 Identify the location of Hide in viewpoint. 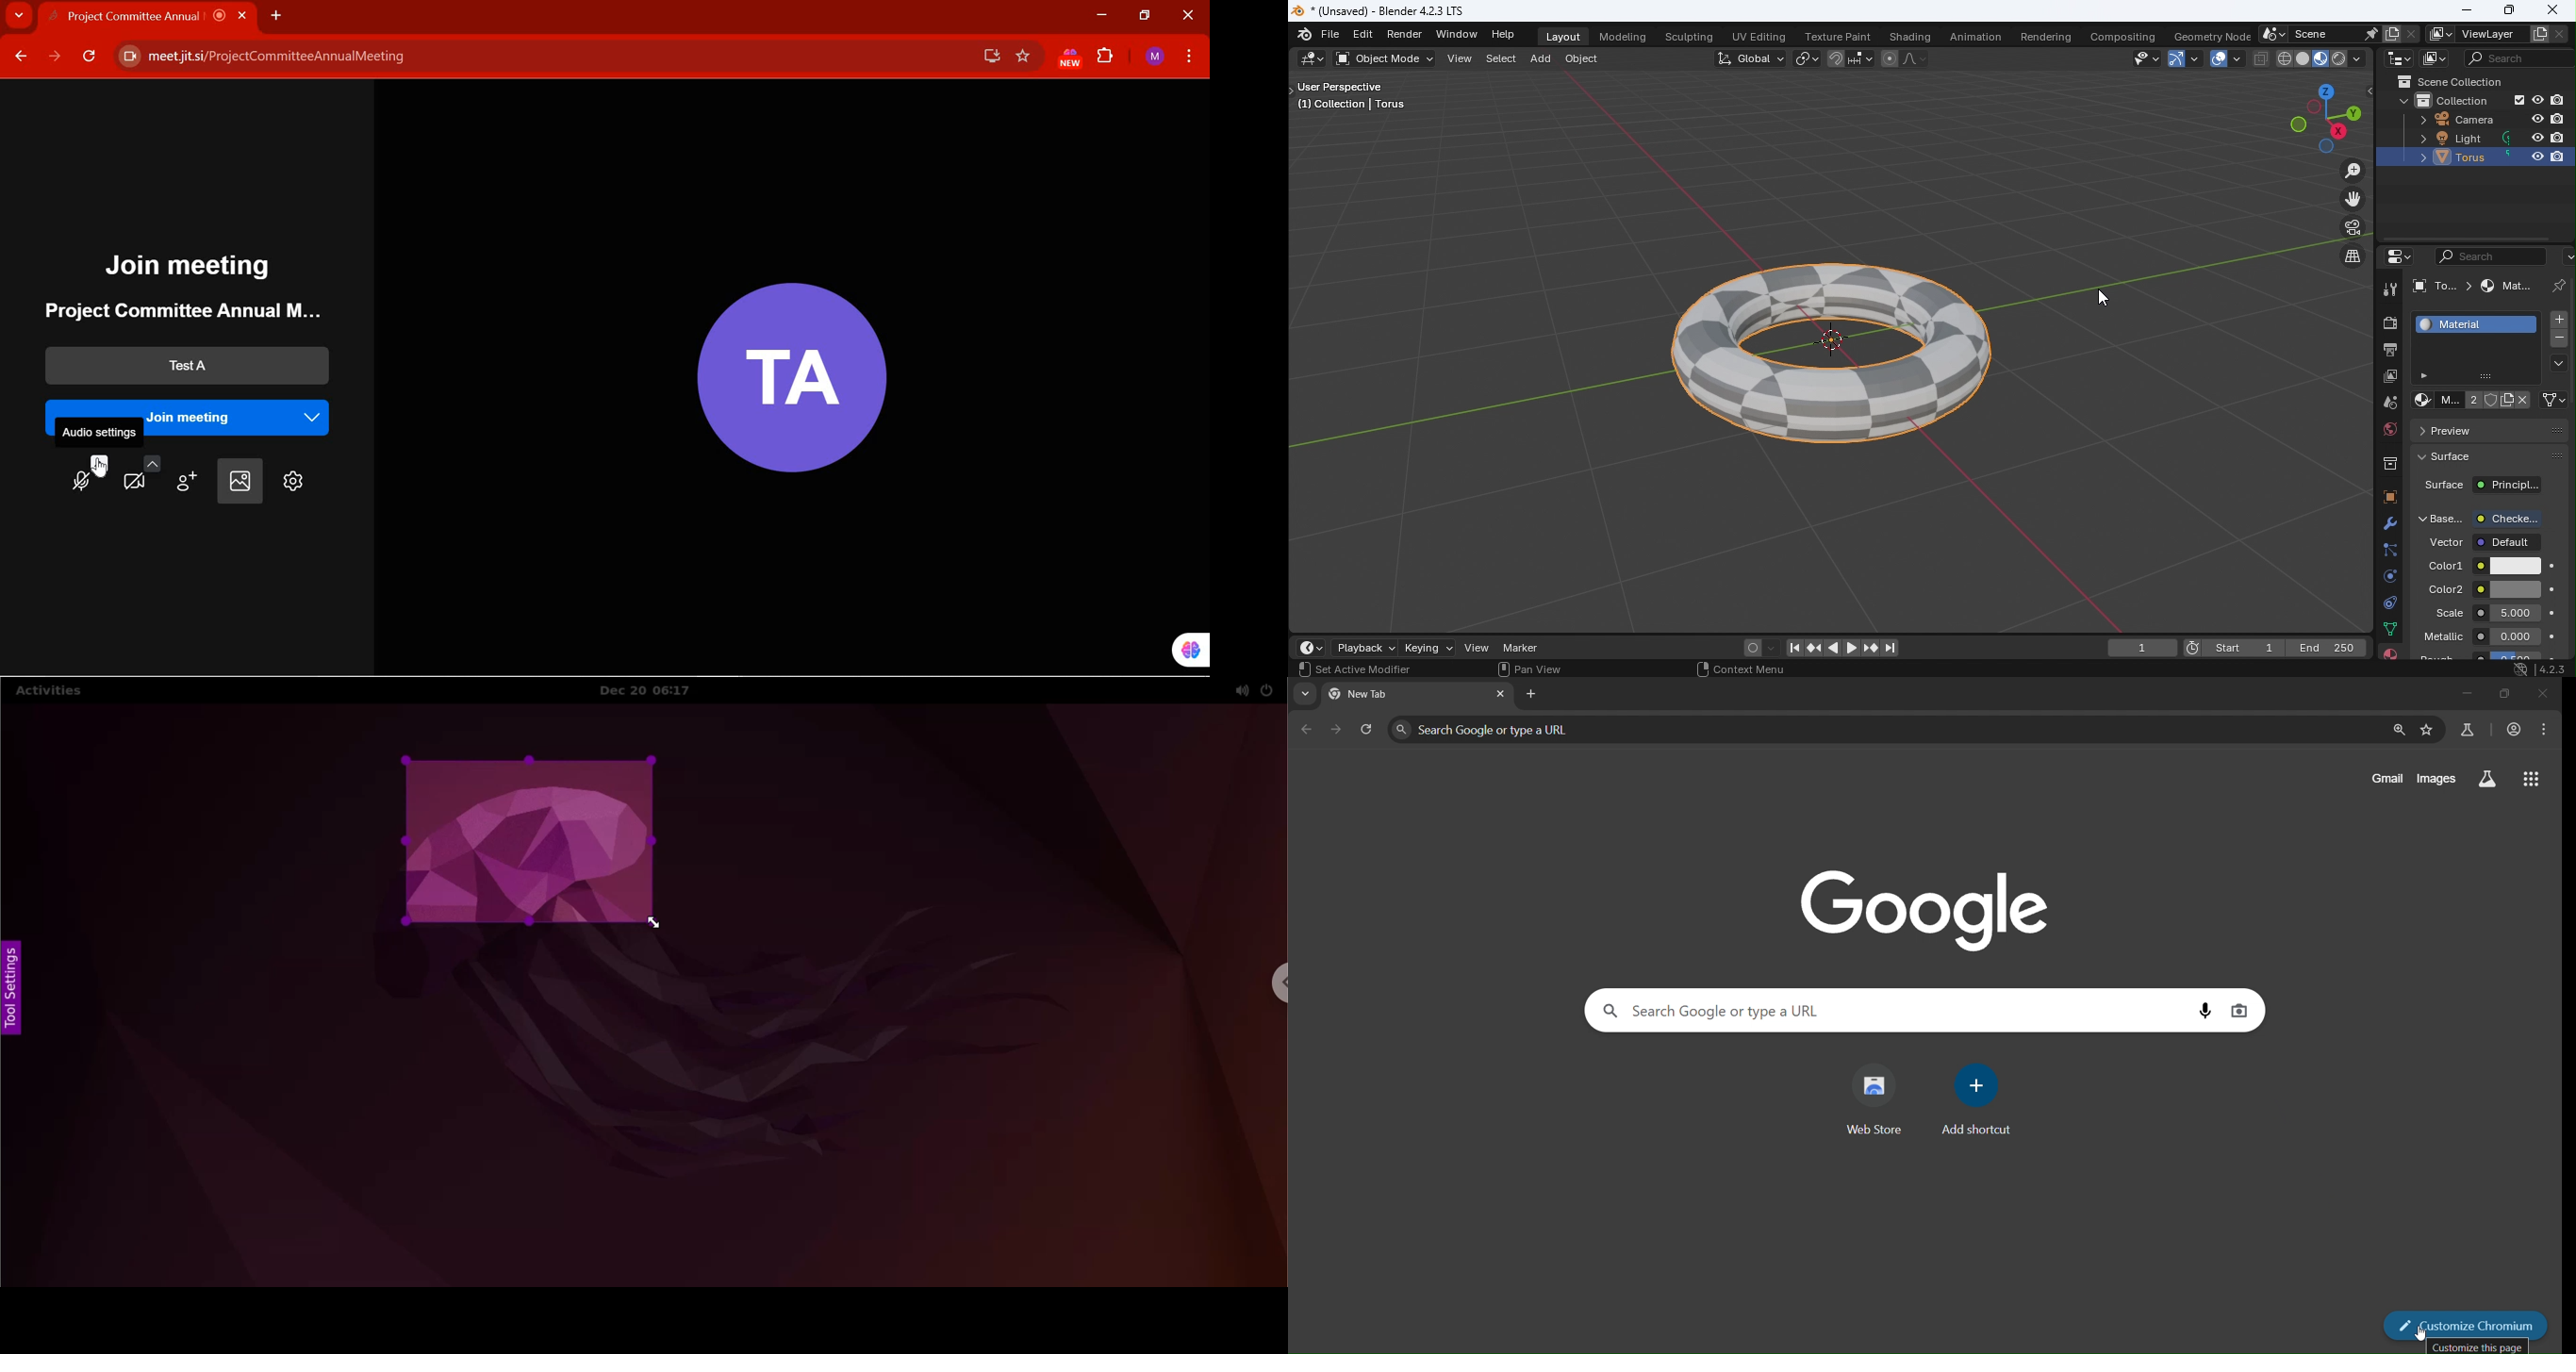
(2538, 120).